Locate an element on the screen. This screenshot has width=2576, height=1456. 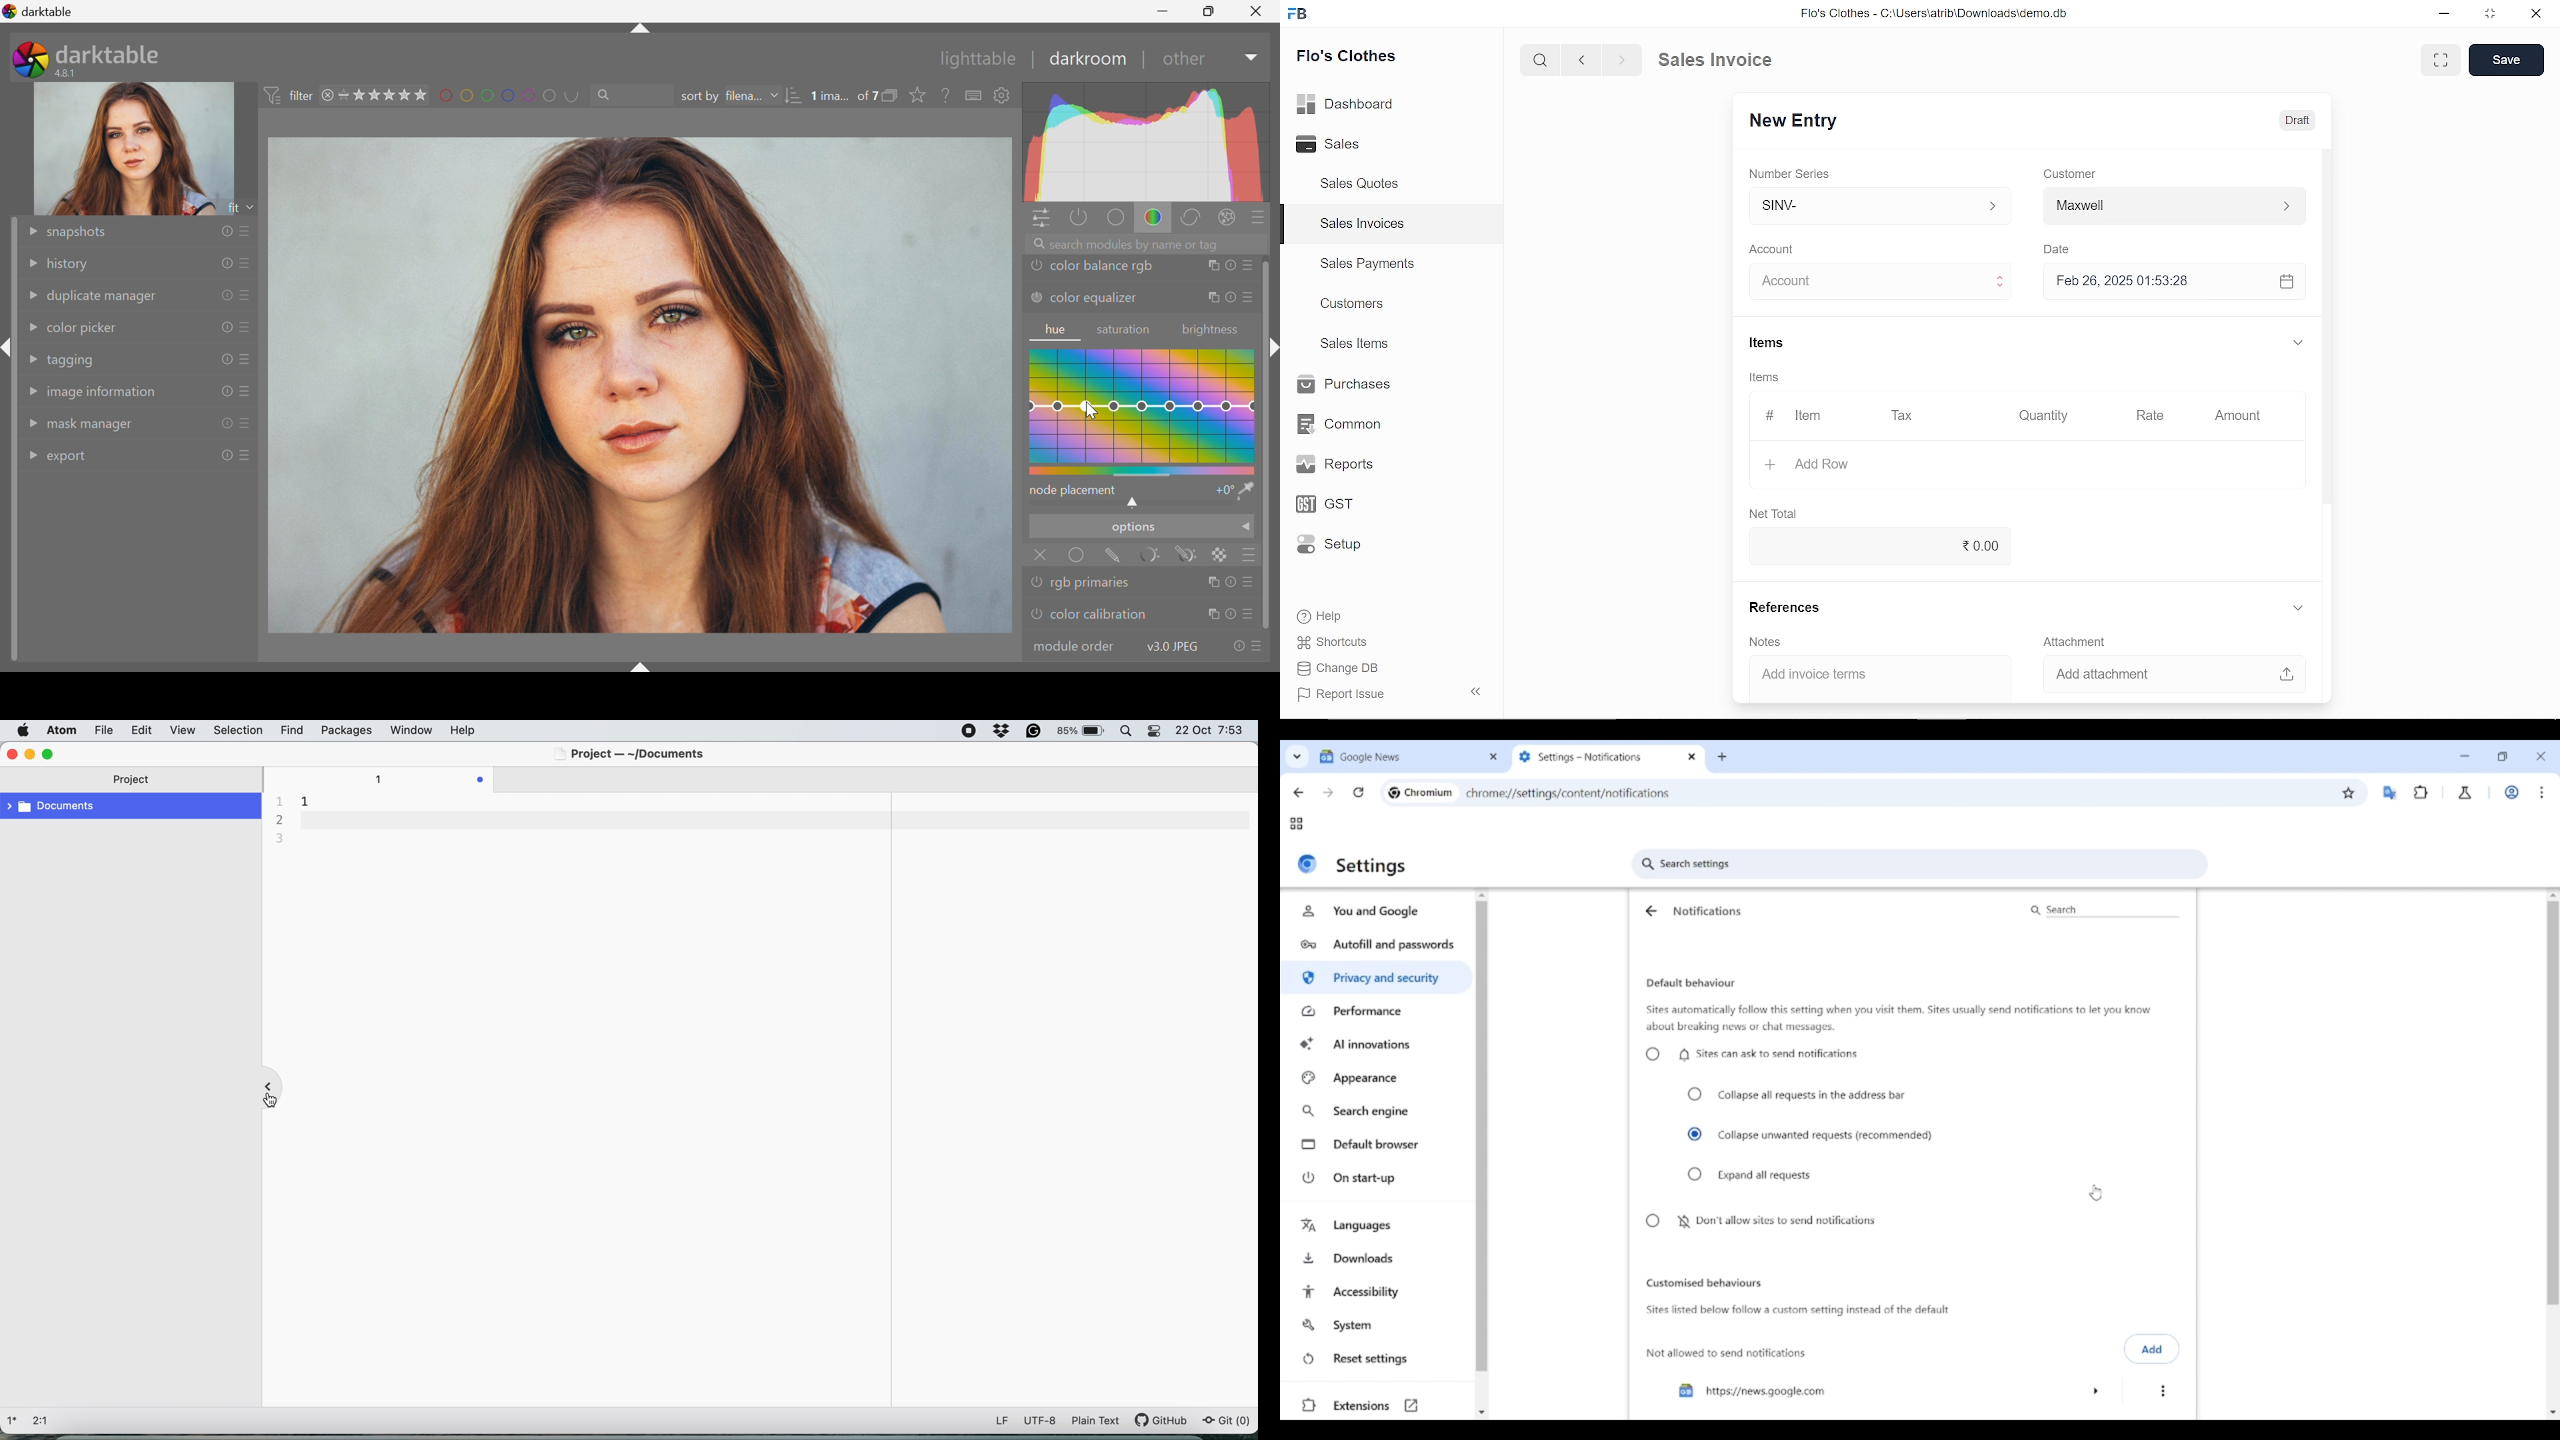
expand is located at coordinates (2299, 609).